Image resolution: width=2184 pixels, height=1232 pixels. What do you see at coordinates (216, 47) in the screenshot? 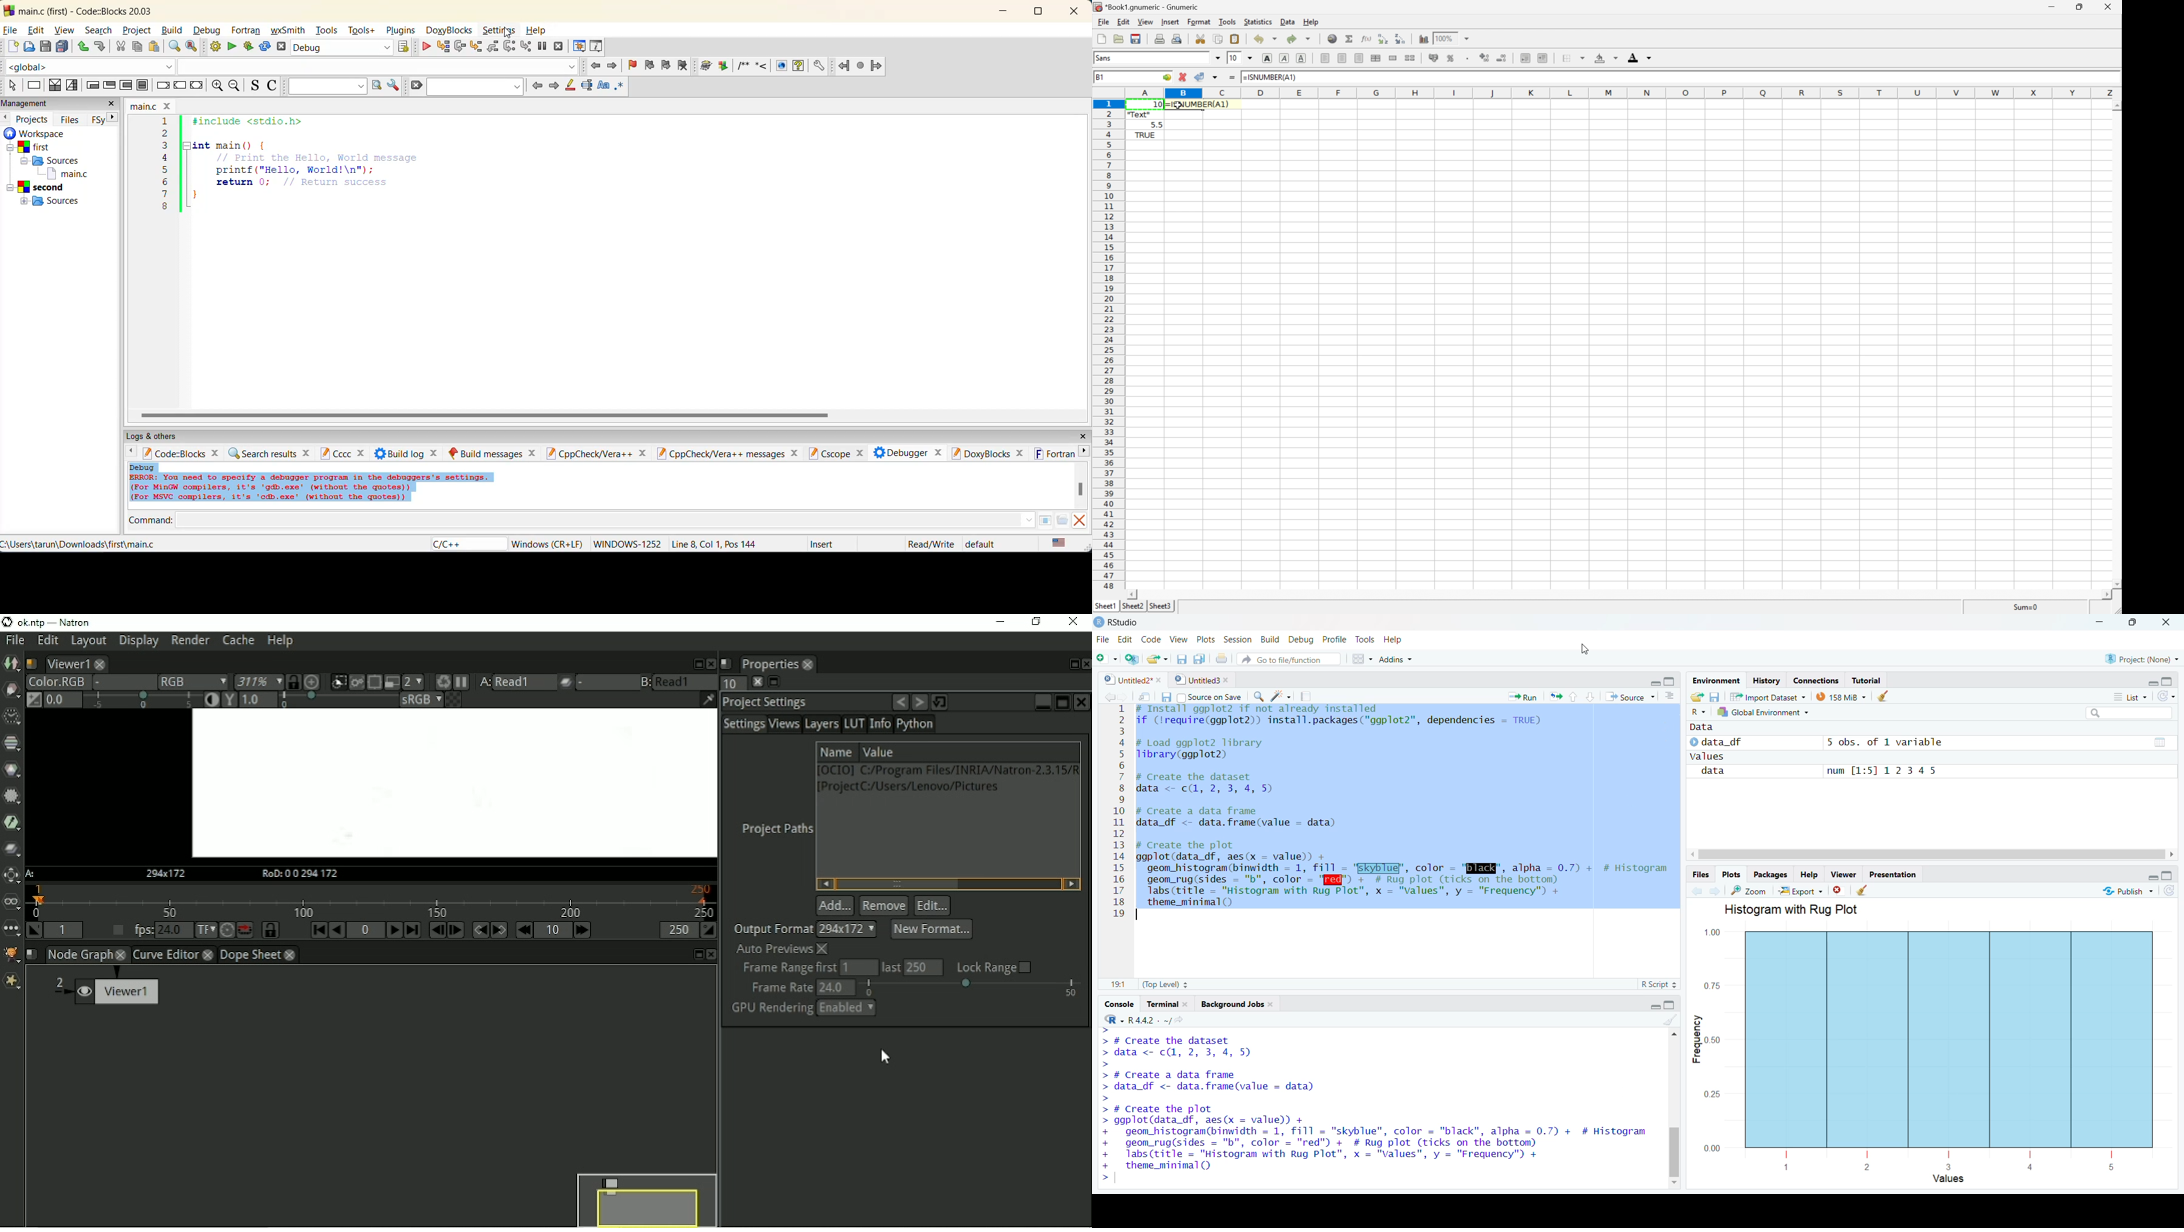
I see `build` at bounding box center [216, 47].